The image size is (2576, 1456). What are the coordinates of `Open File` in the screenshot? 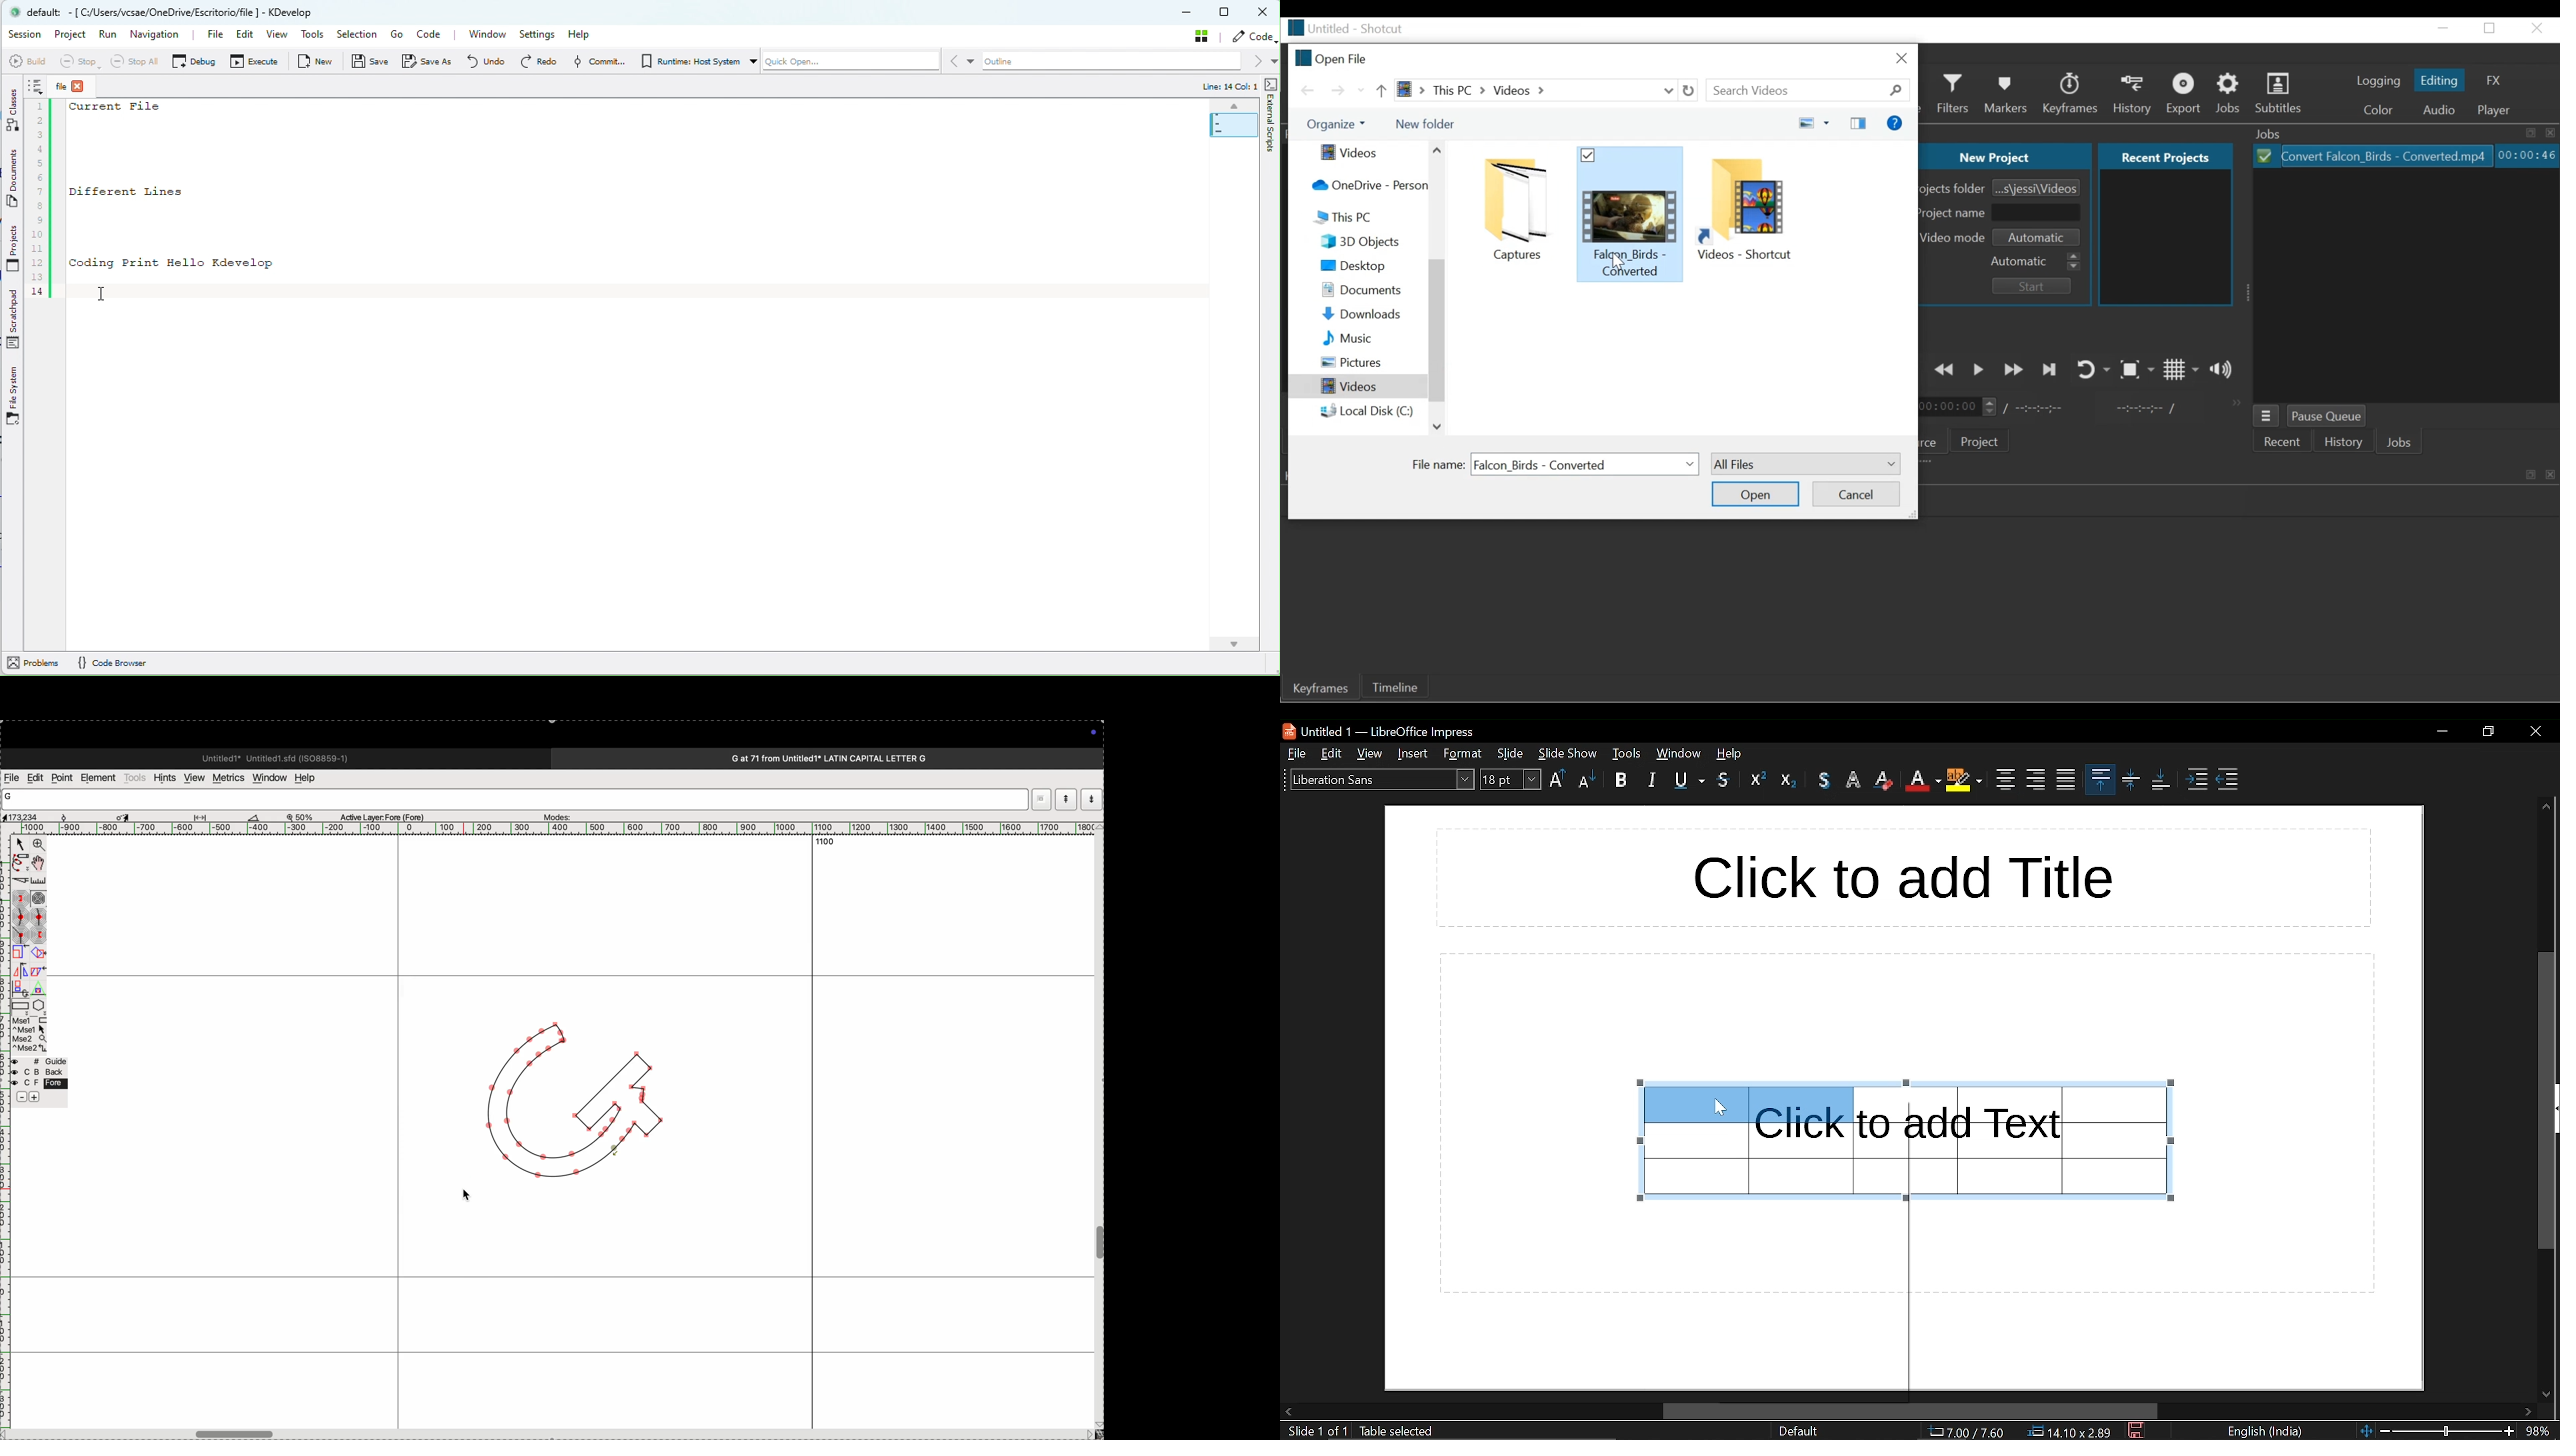 It's located at (1333, 57).